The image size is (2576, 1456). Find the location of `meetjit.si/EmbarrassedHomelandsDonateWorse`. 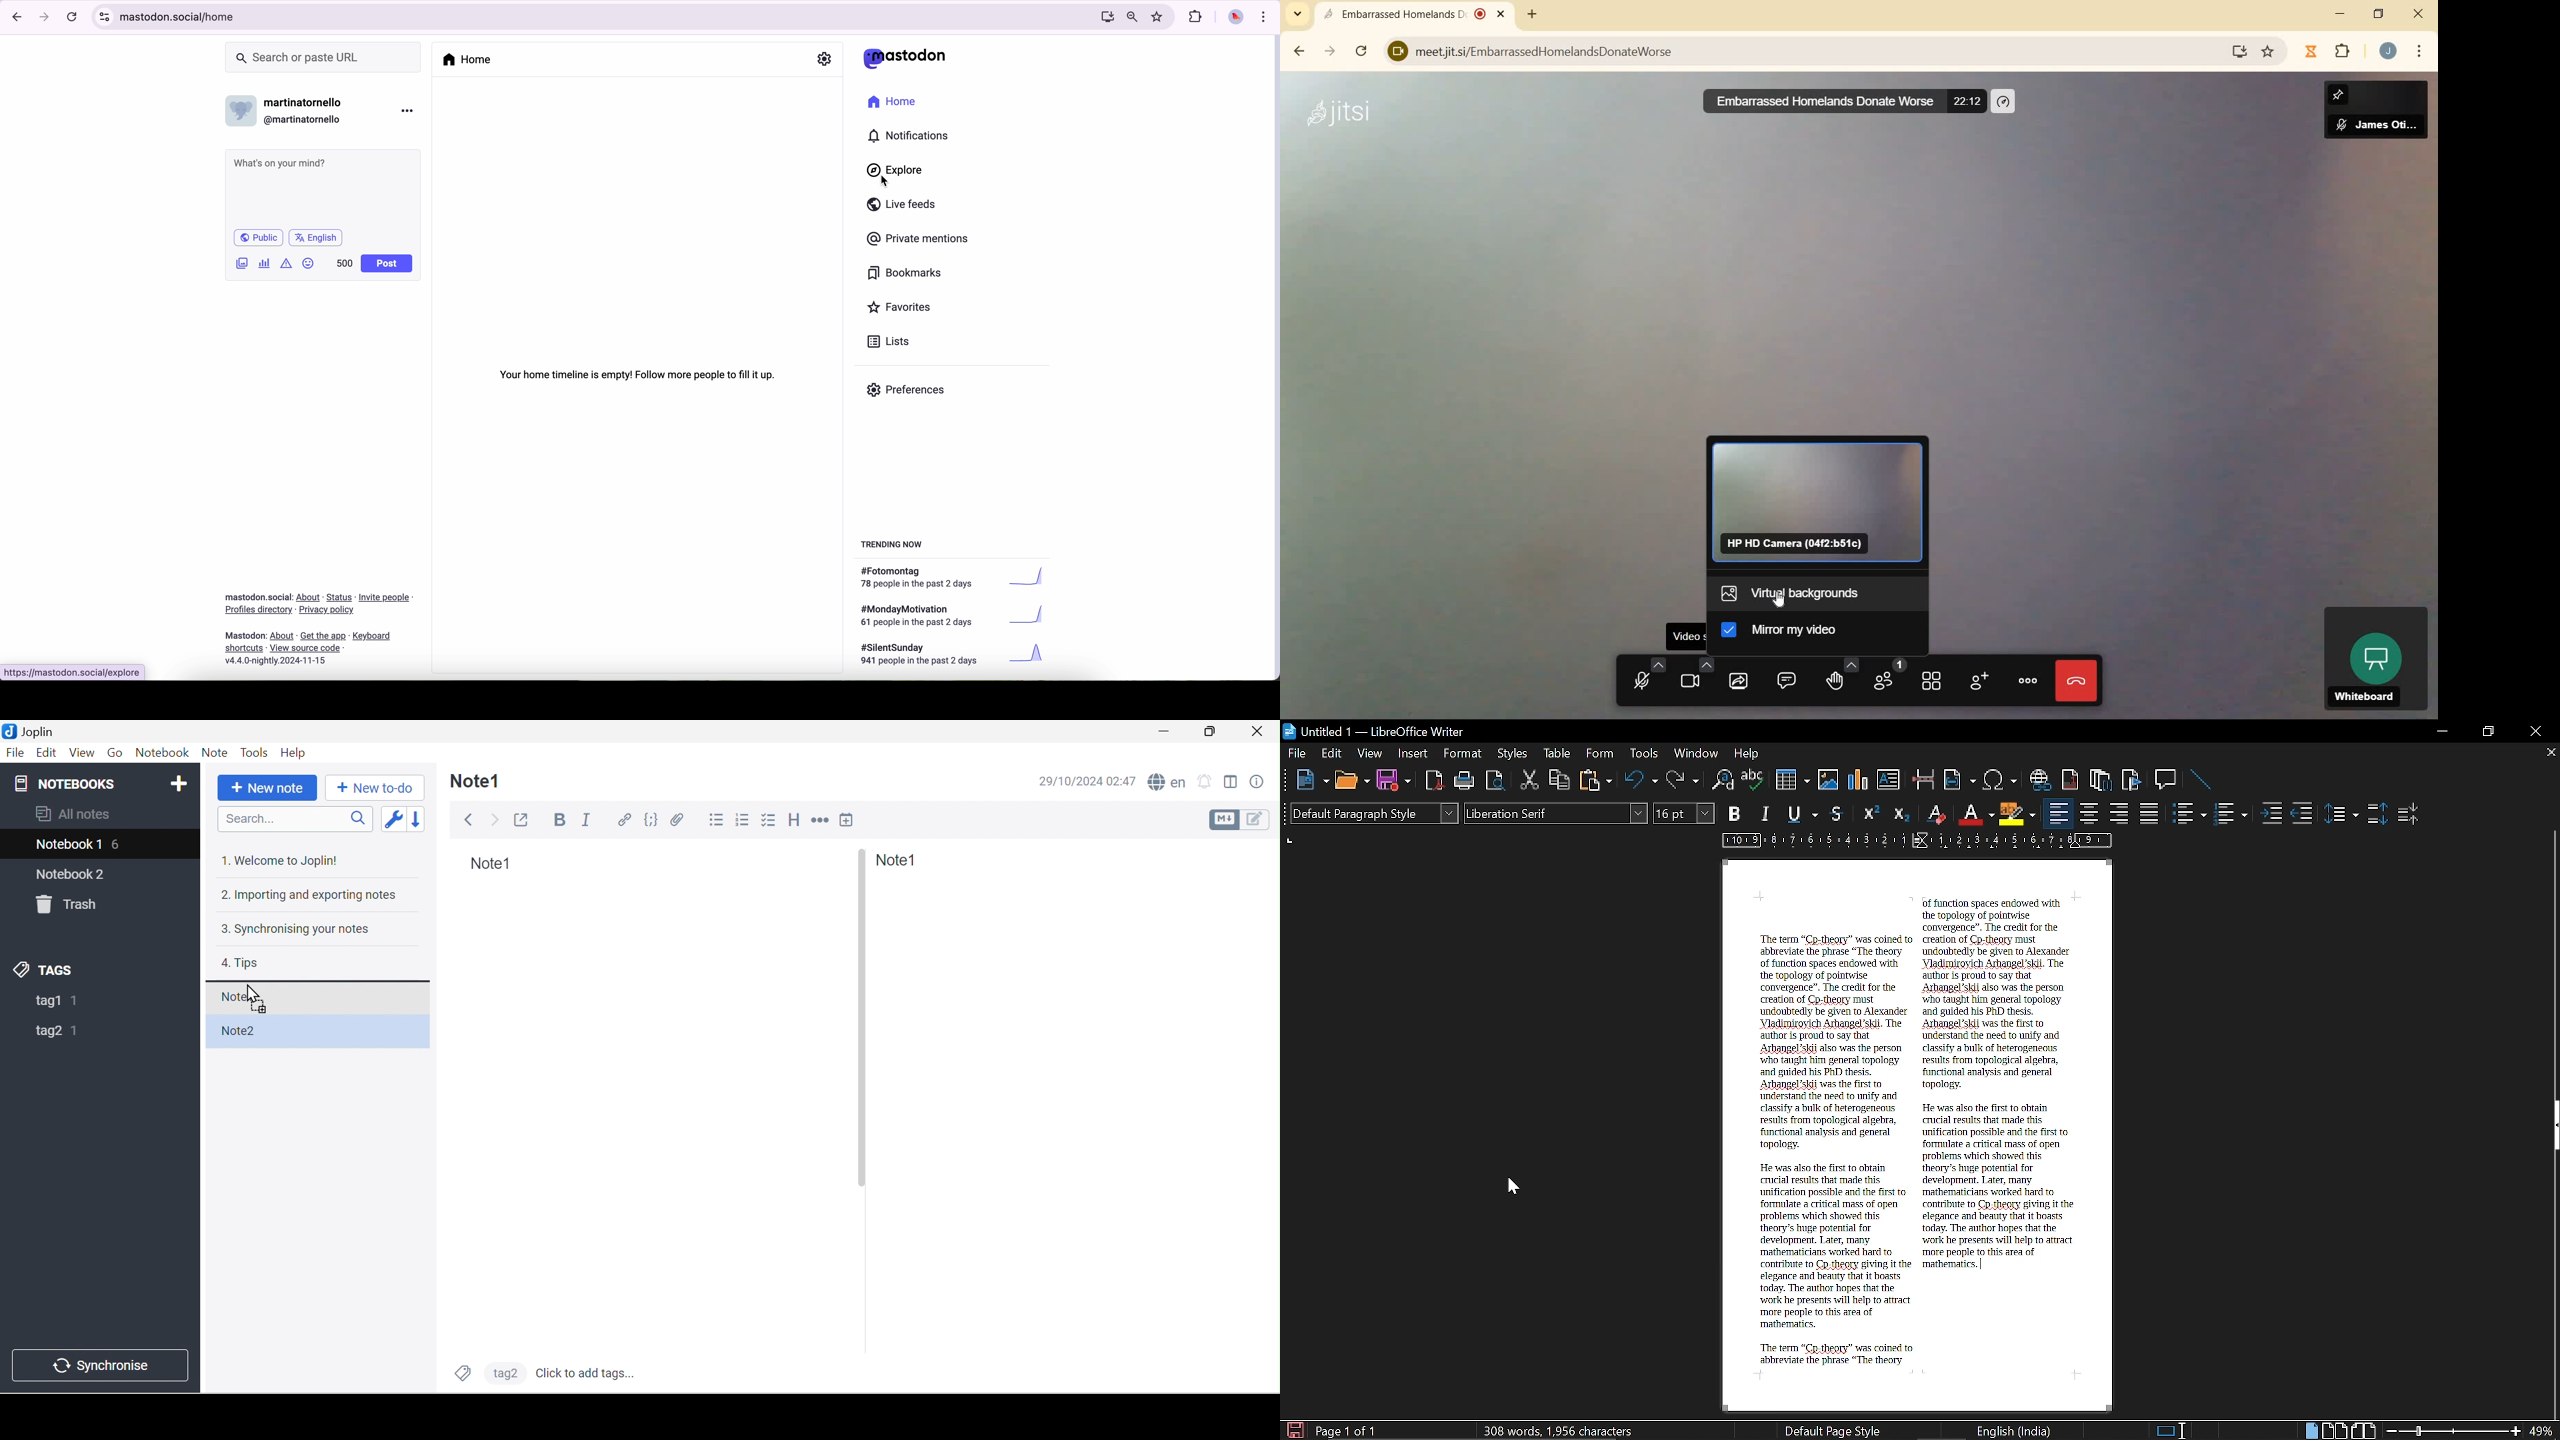

meetjit.si/EmbarrassedHomelandsDonateWorse is located at coordinates (1794, 48).